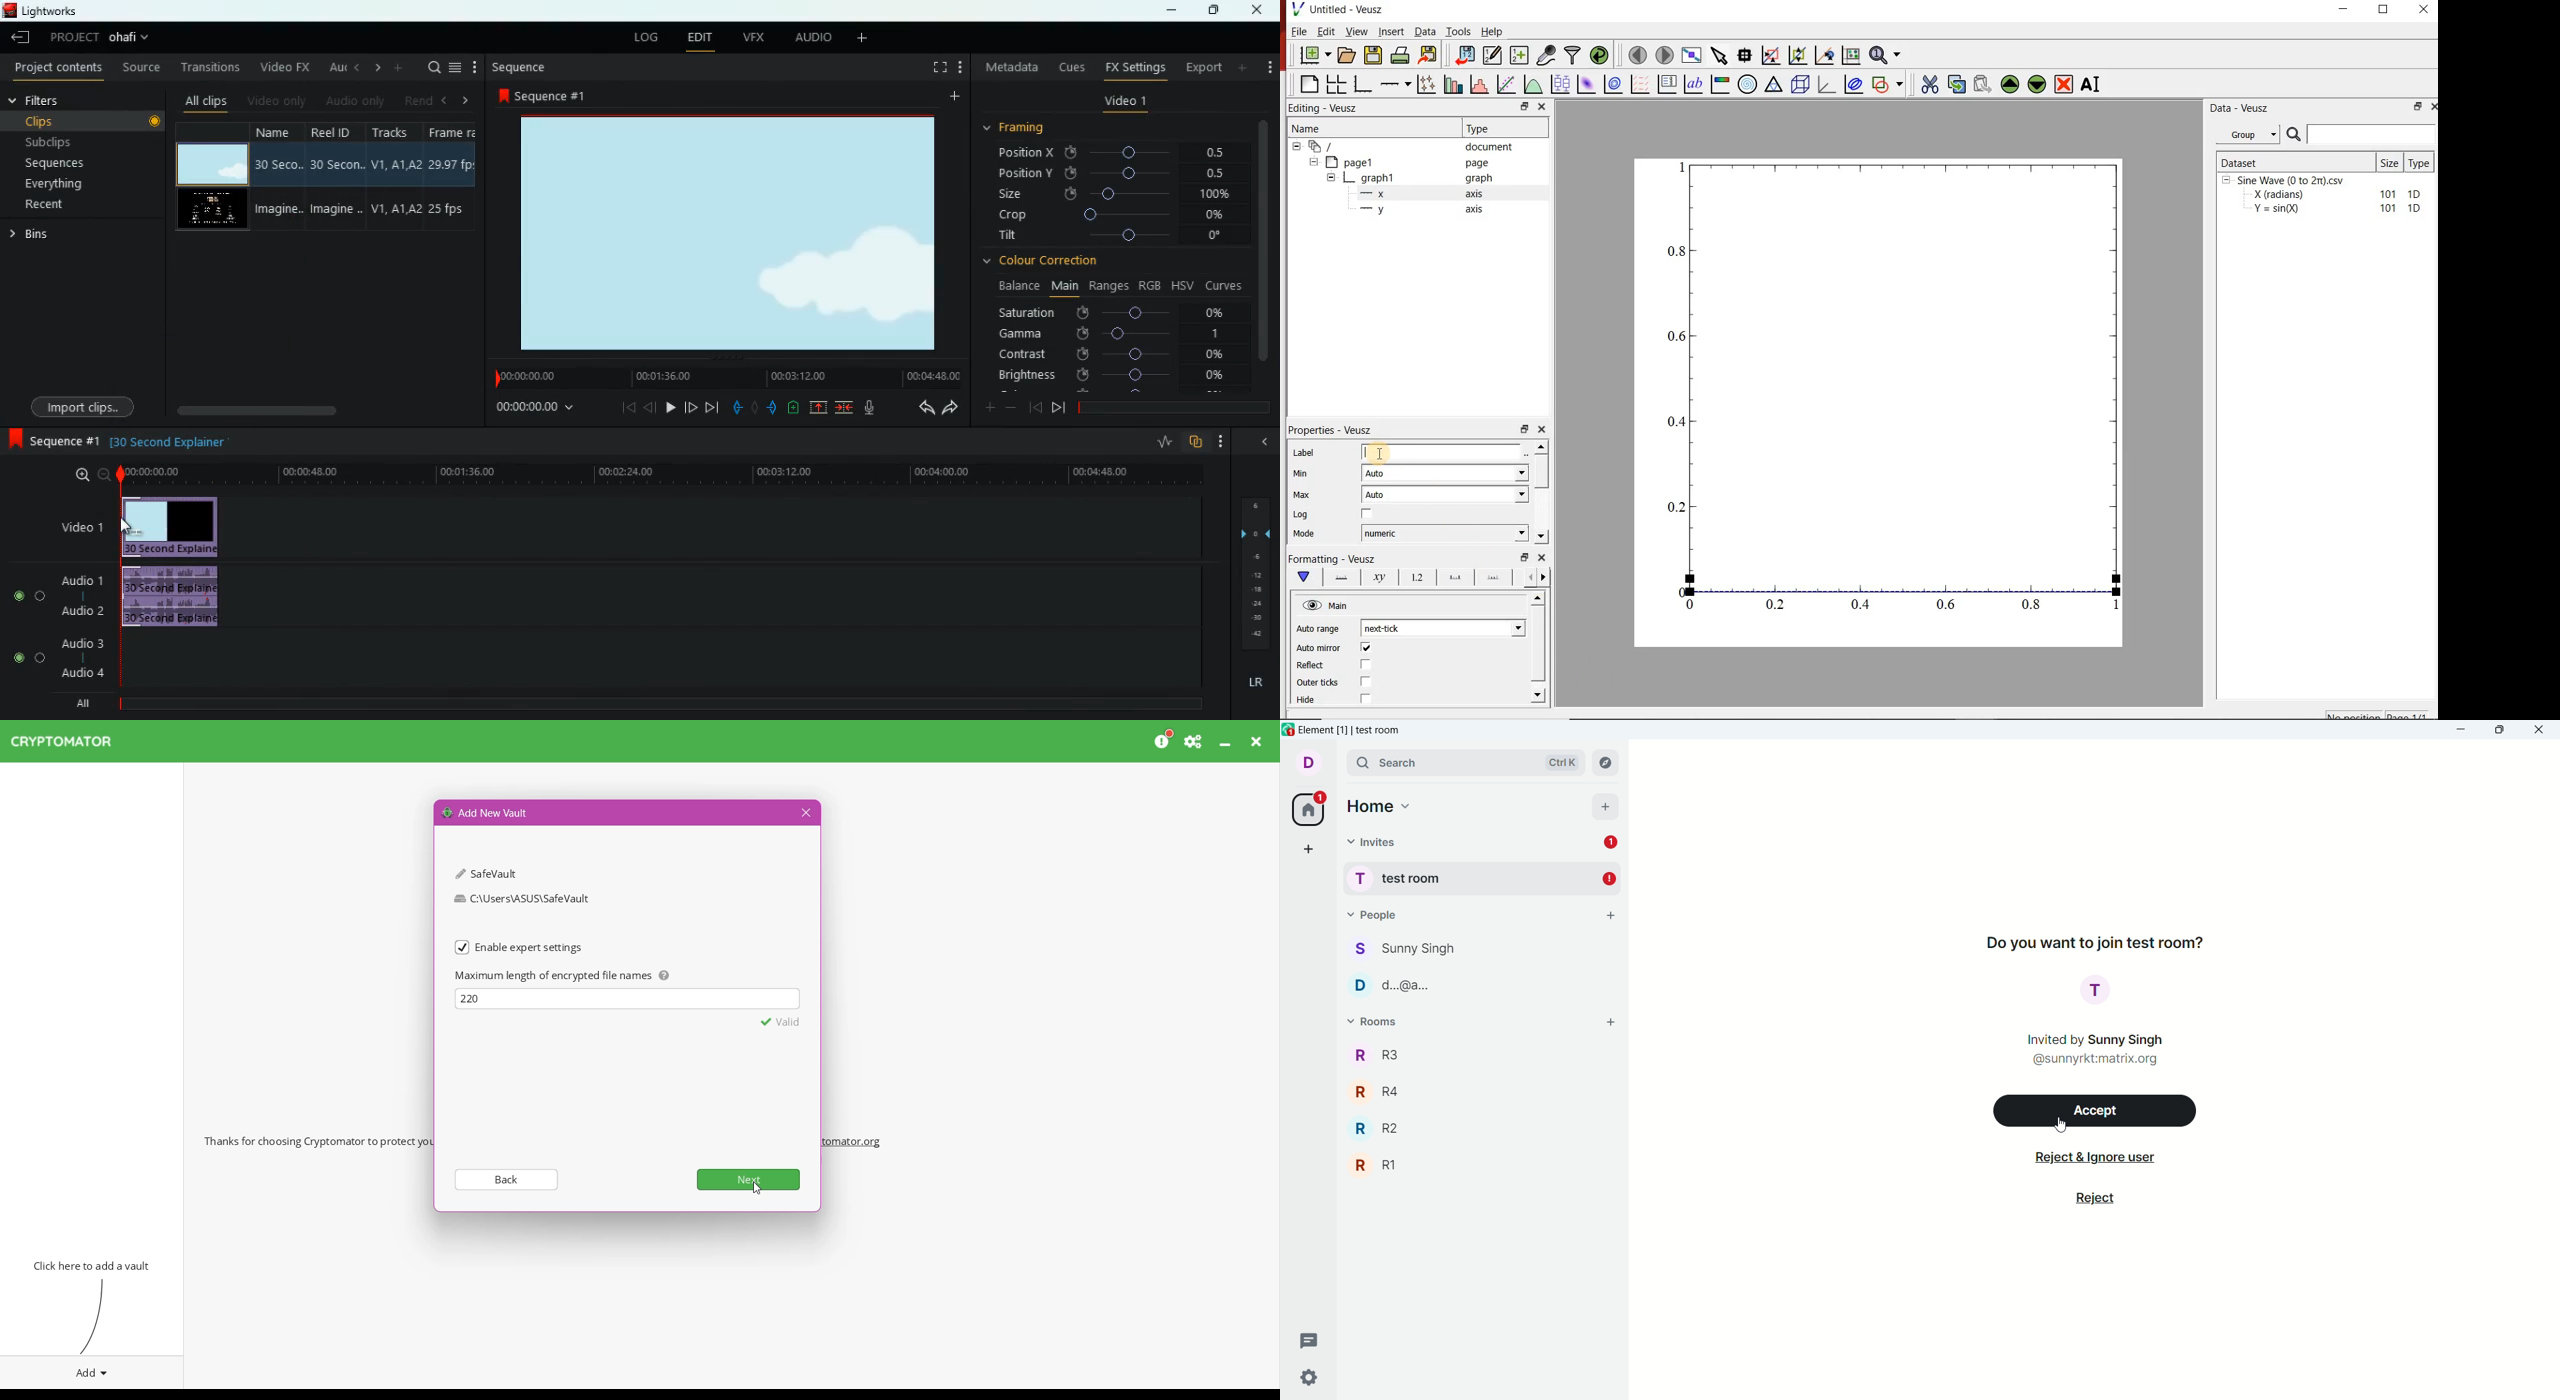 This screenshot has width=2576, height=1400. Describe the element at coordinates (807, 37) in the screenshot. I see `audio` at that location.